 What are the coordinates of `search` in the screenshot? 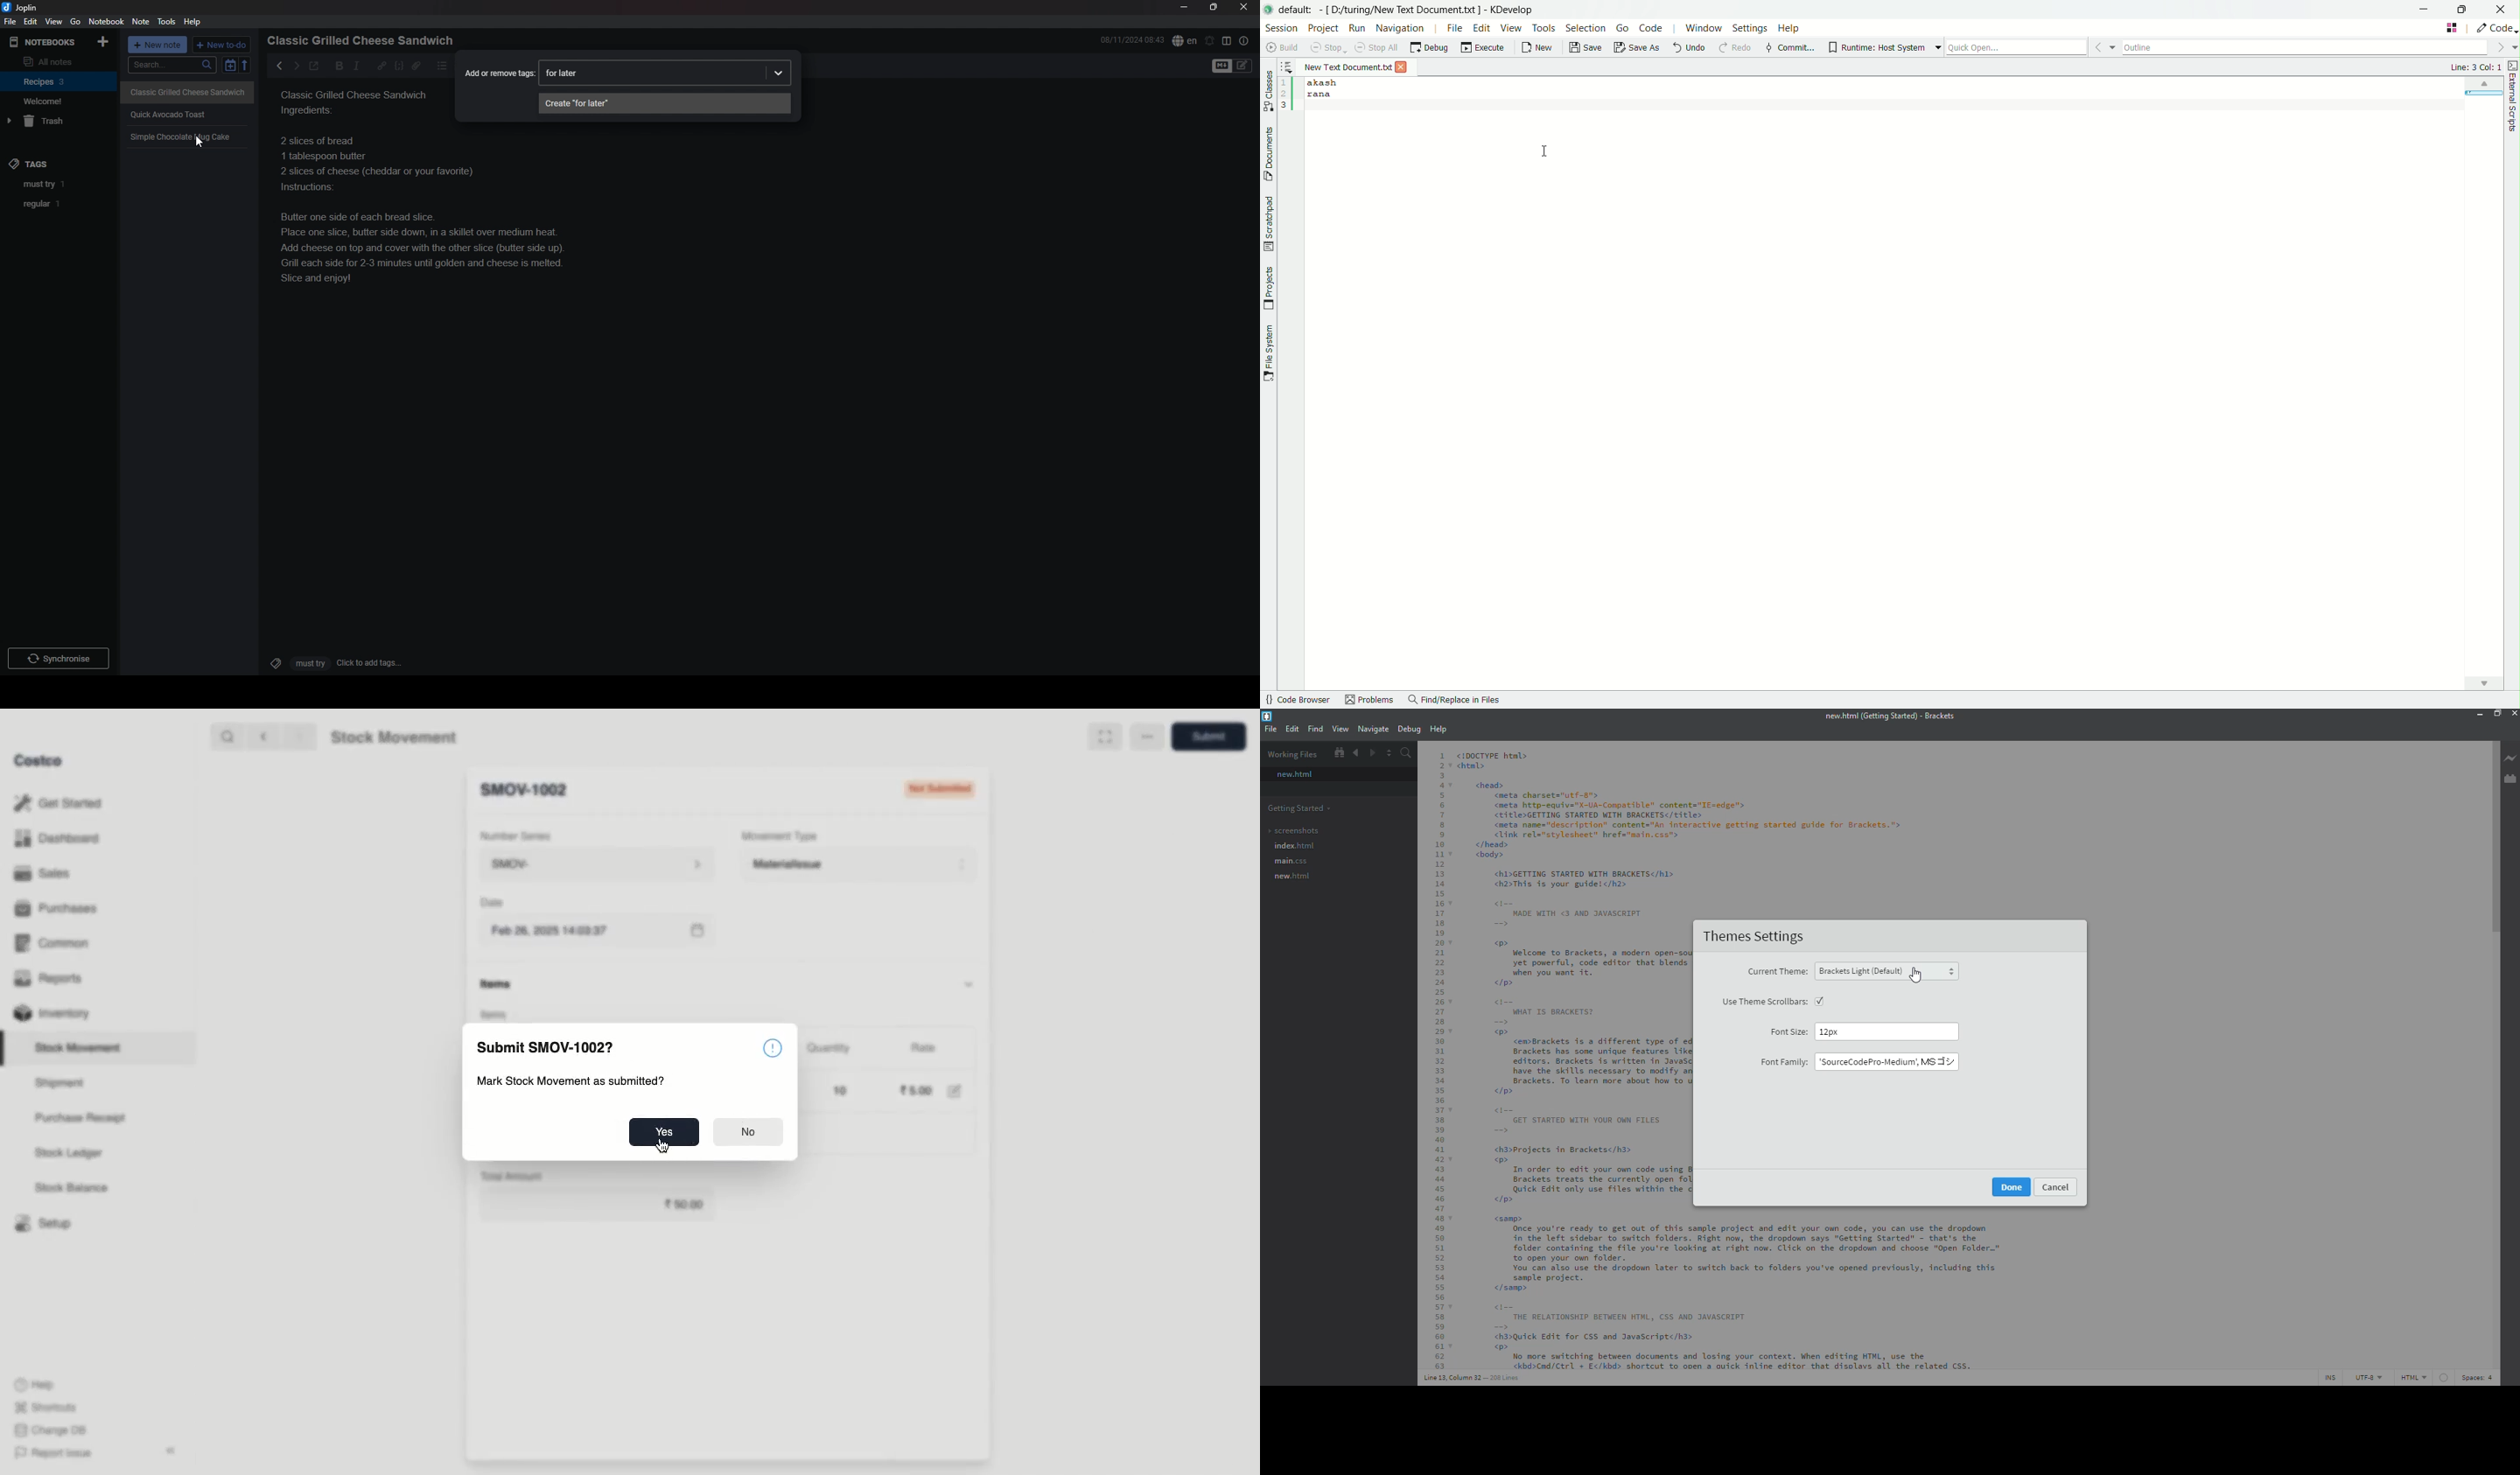 It's located at (229, 738).